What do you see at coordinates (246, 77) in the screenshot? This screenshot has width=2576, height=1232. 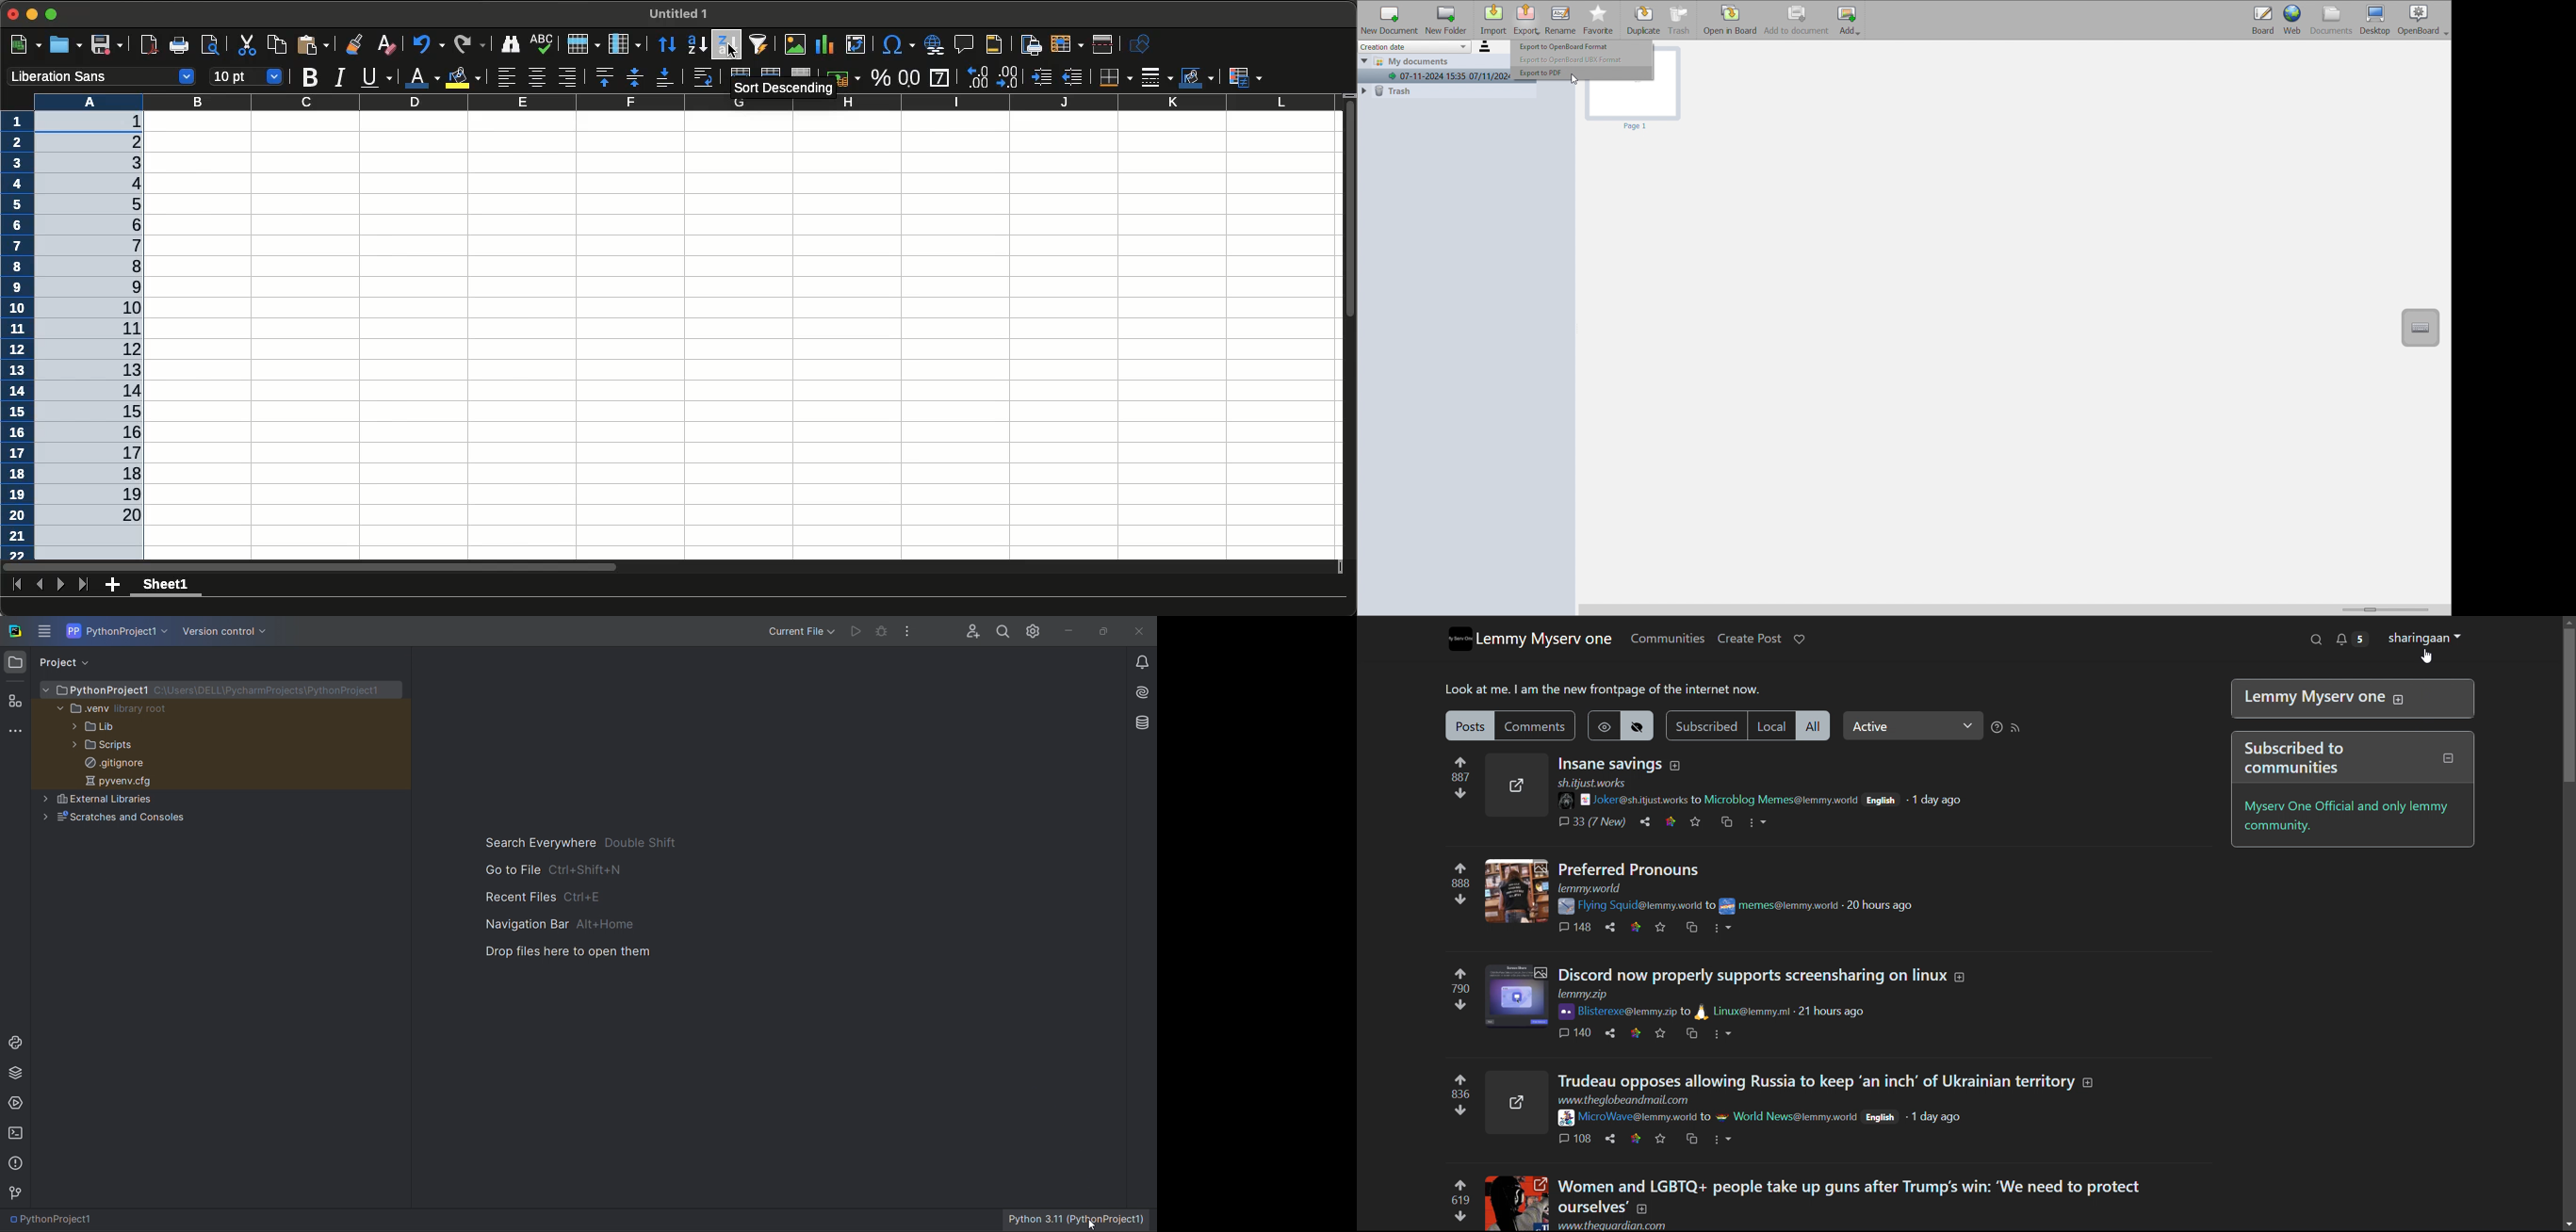 I see `Font size` at bounding box center [246, 77].